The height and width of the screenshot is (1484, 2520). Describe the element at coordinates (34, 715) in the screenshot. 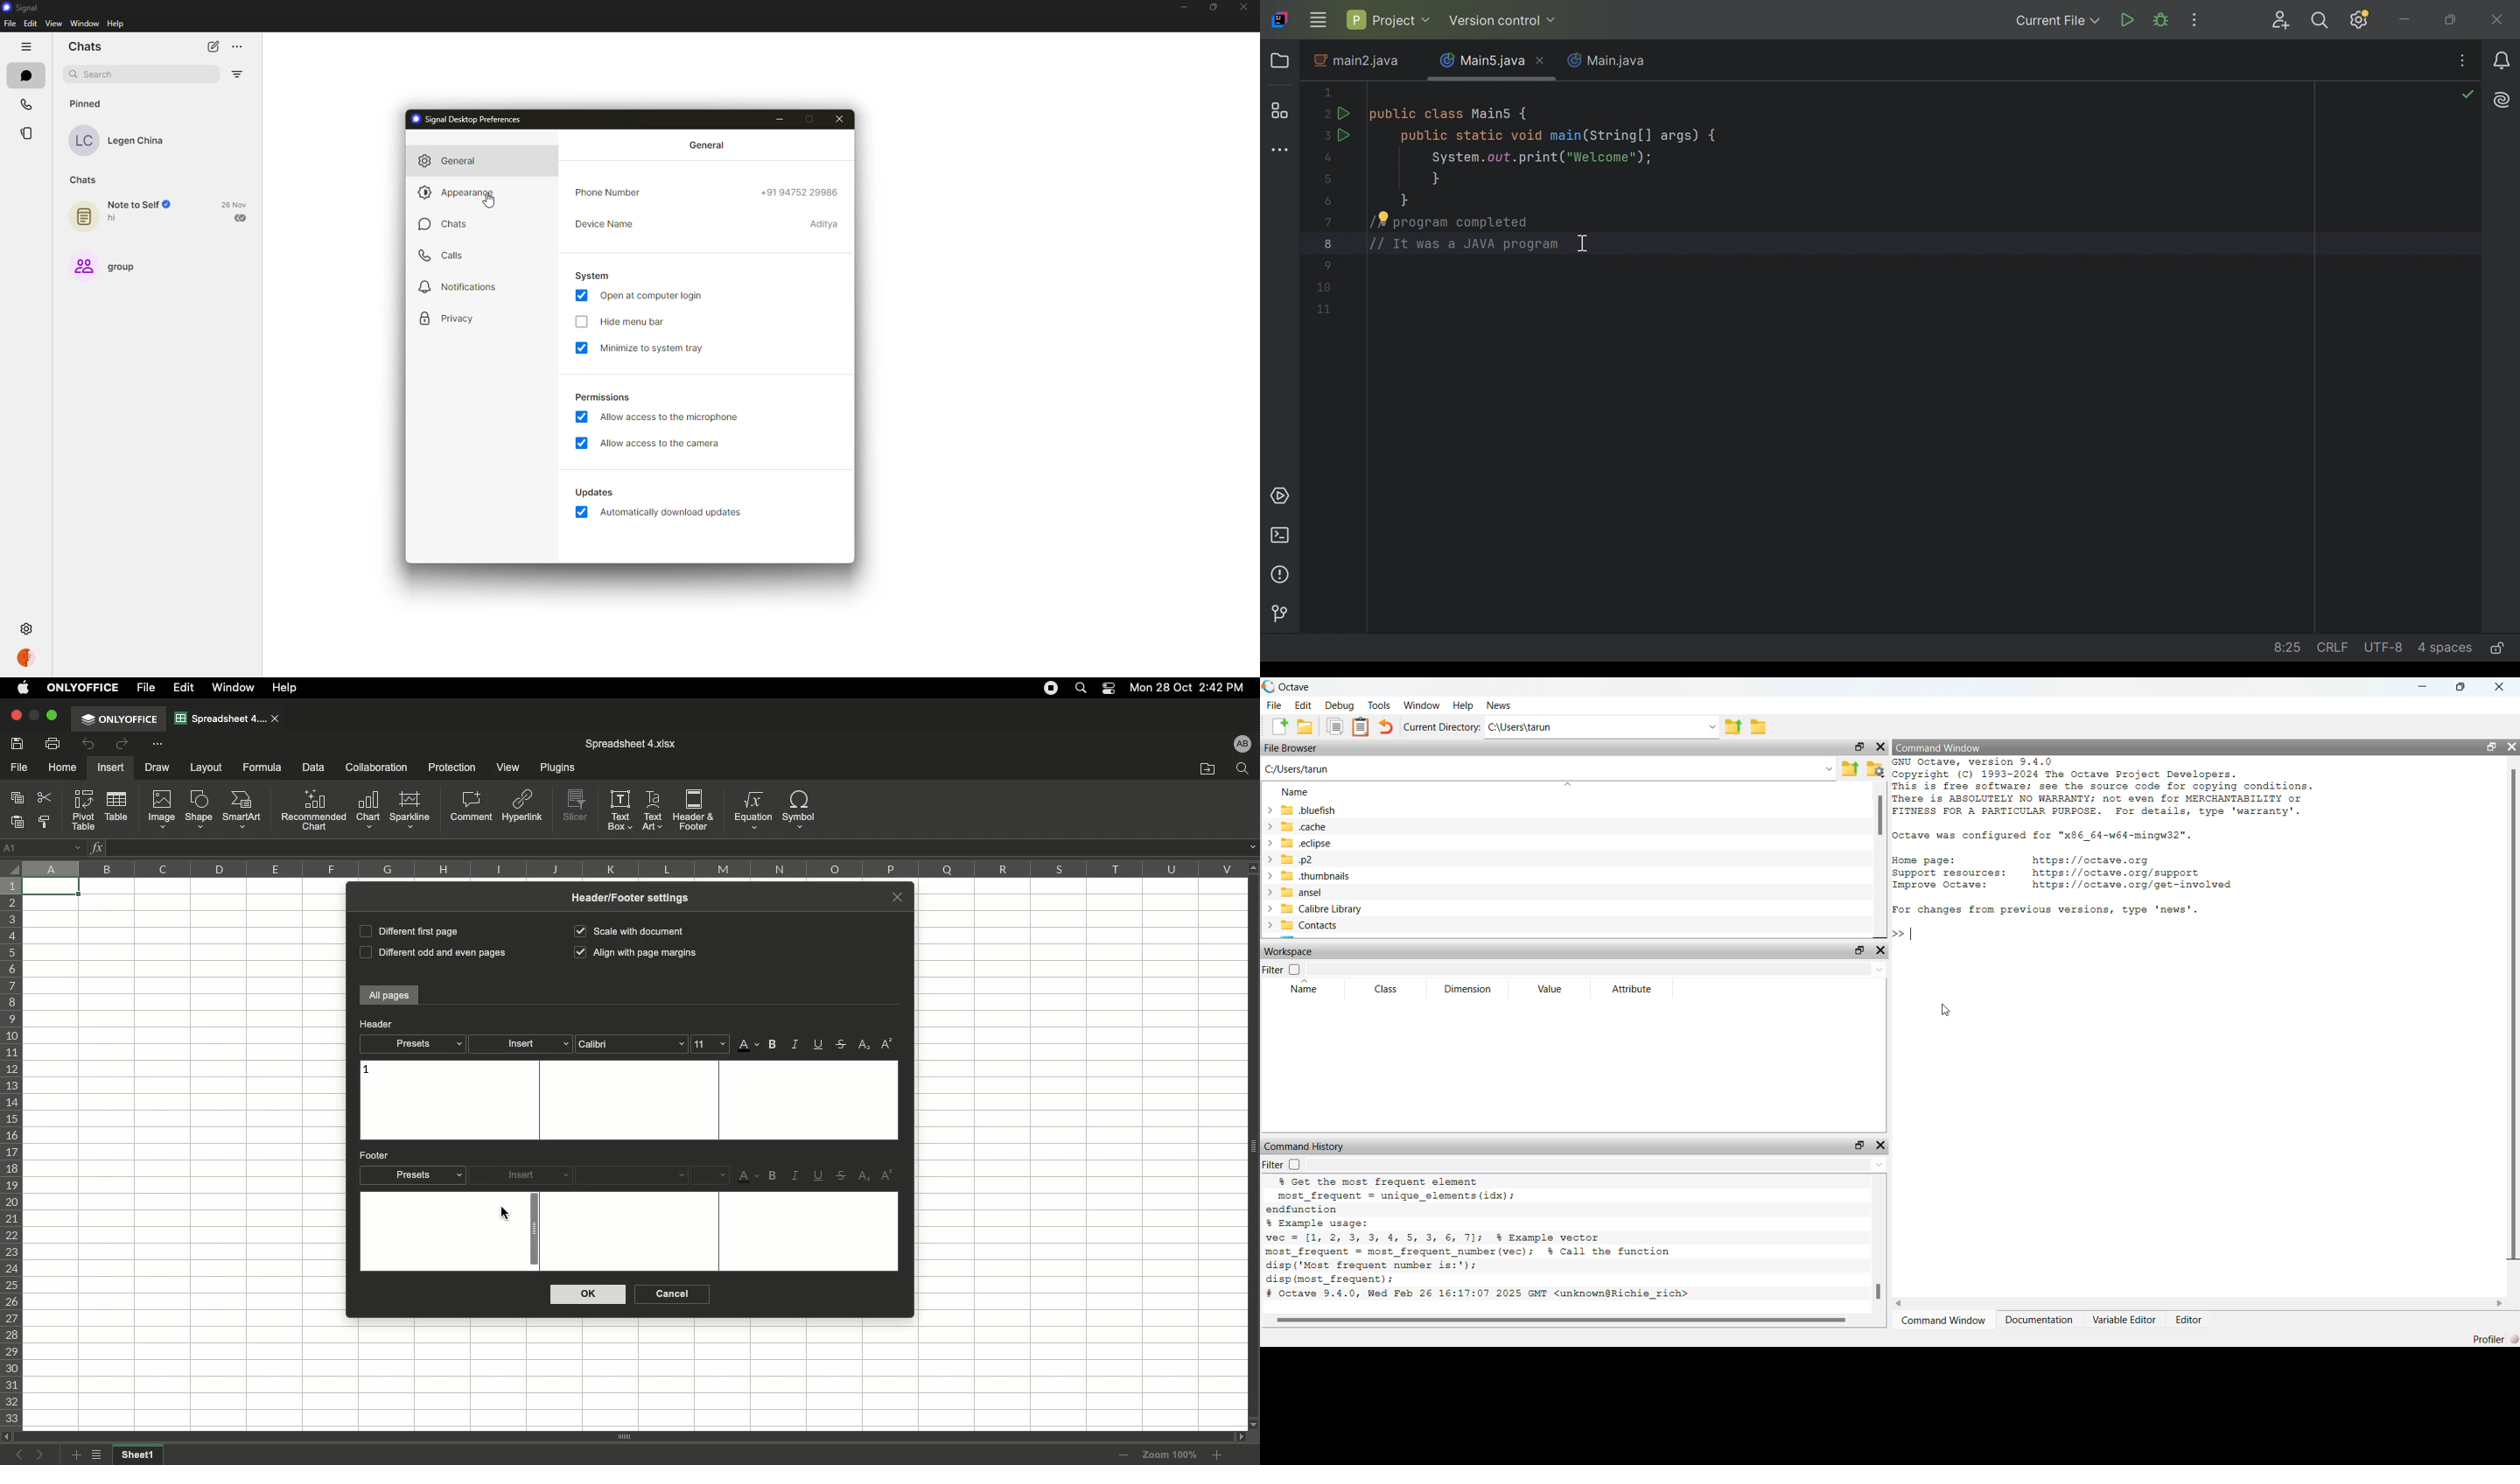

I see `minimize` at that location.